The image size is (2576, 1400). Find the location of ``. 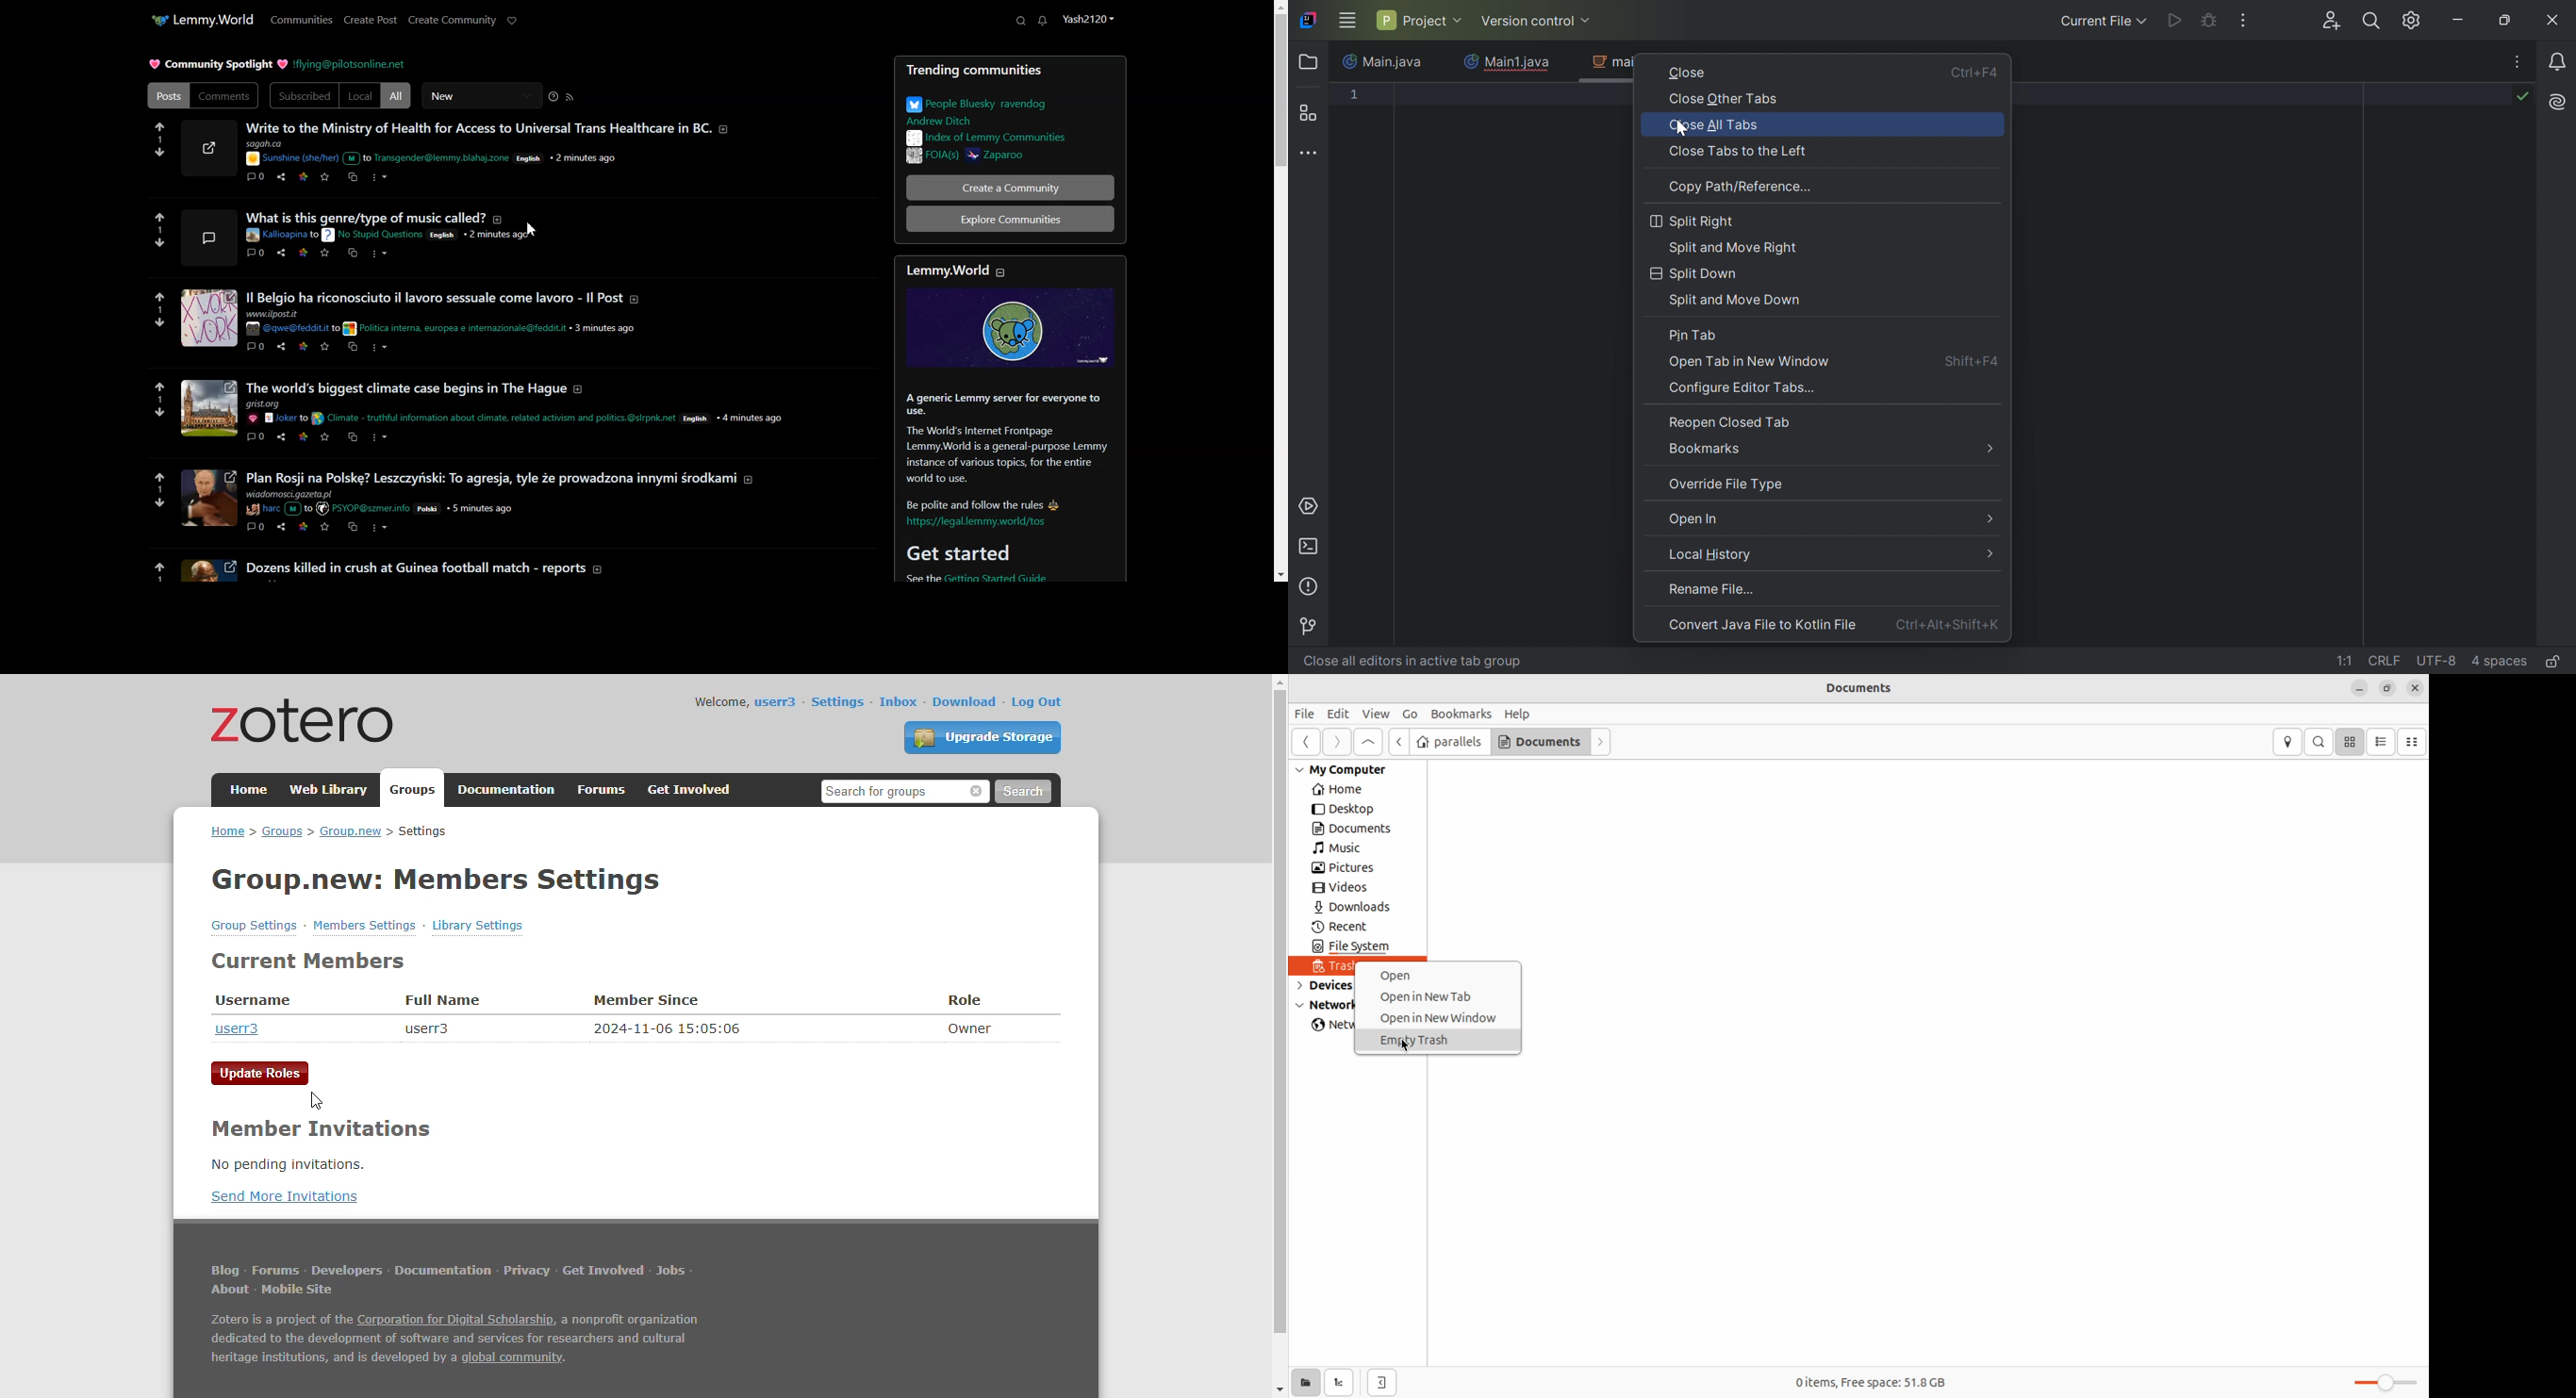

 is located at coordinates (405, 390).